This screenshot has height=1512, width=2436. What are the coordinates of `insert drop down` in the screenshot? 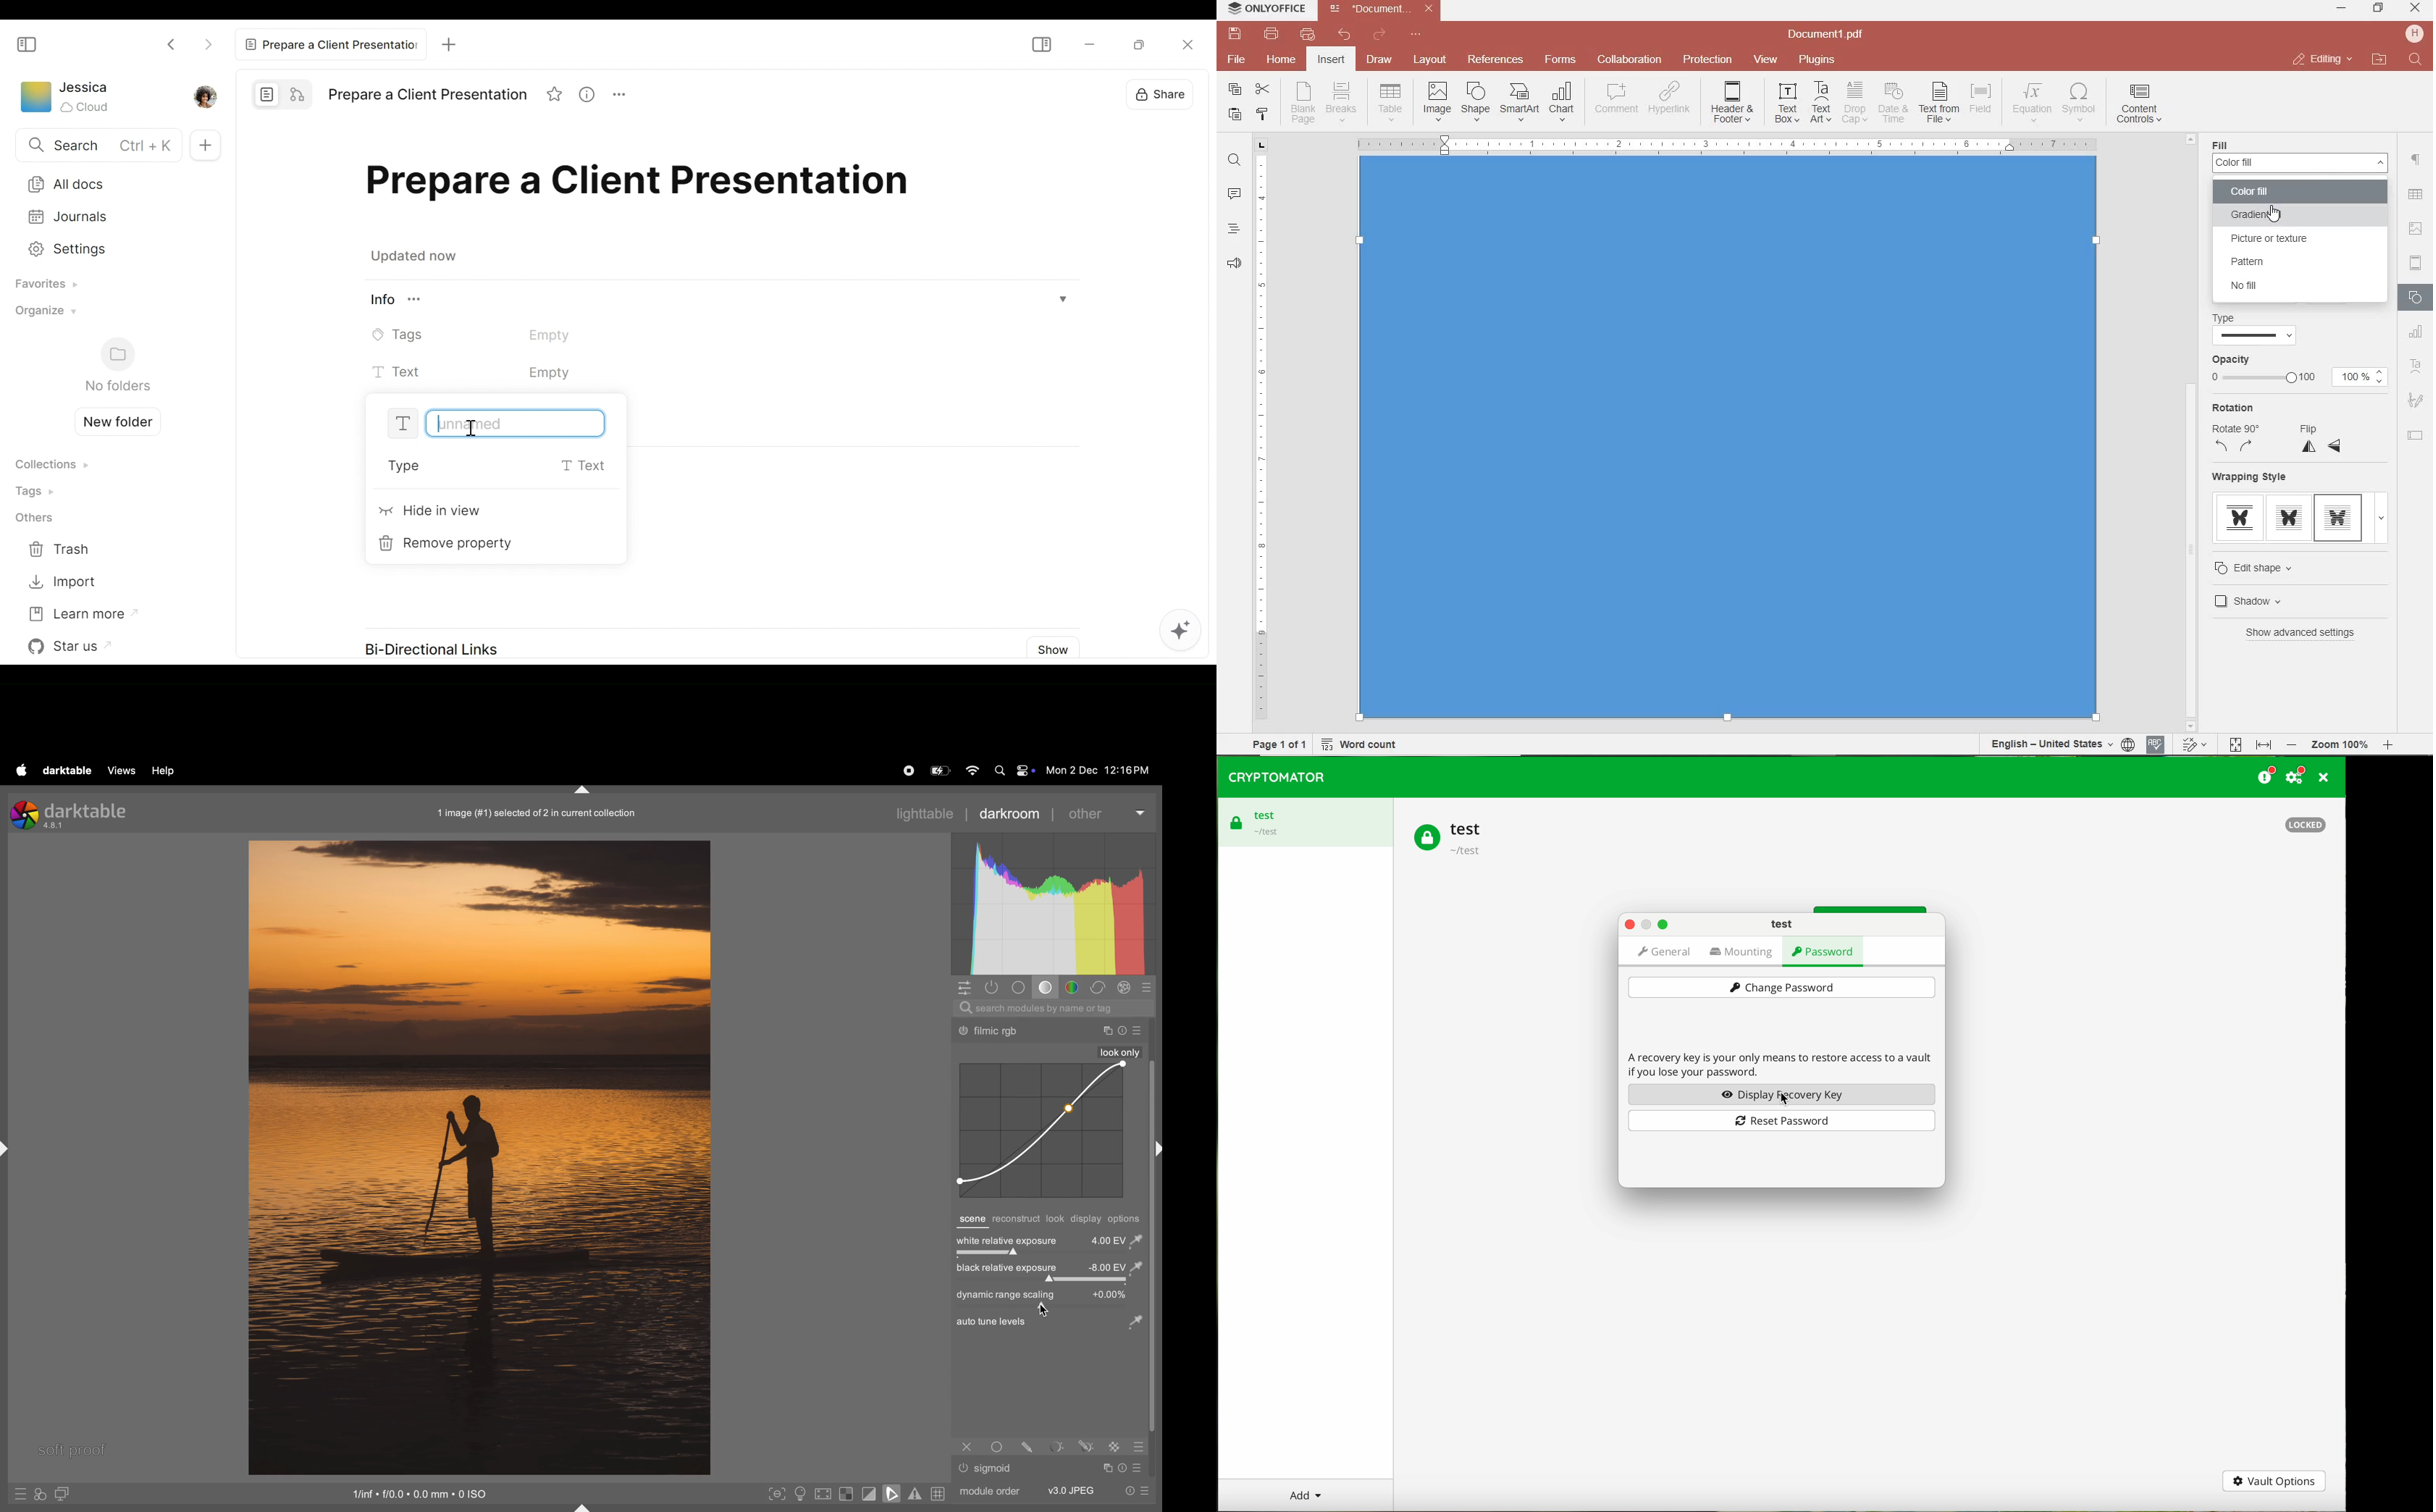 It's located at (1395, 101).